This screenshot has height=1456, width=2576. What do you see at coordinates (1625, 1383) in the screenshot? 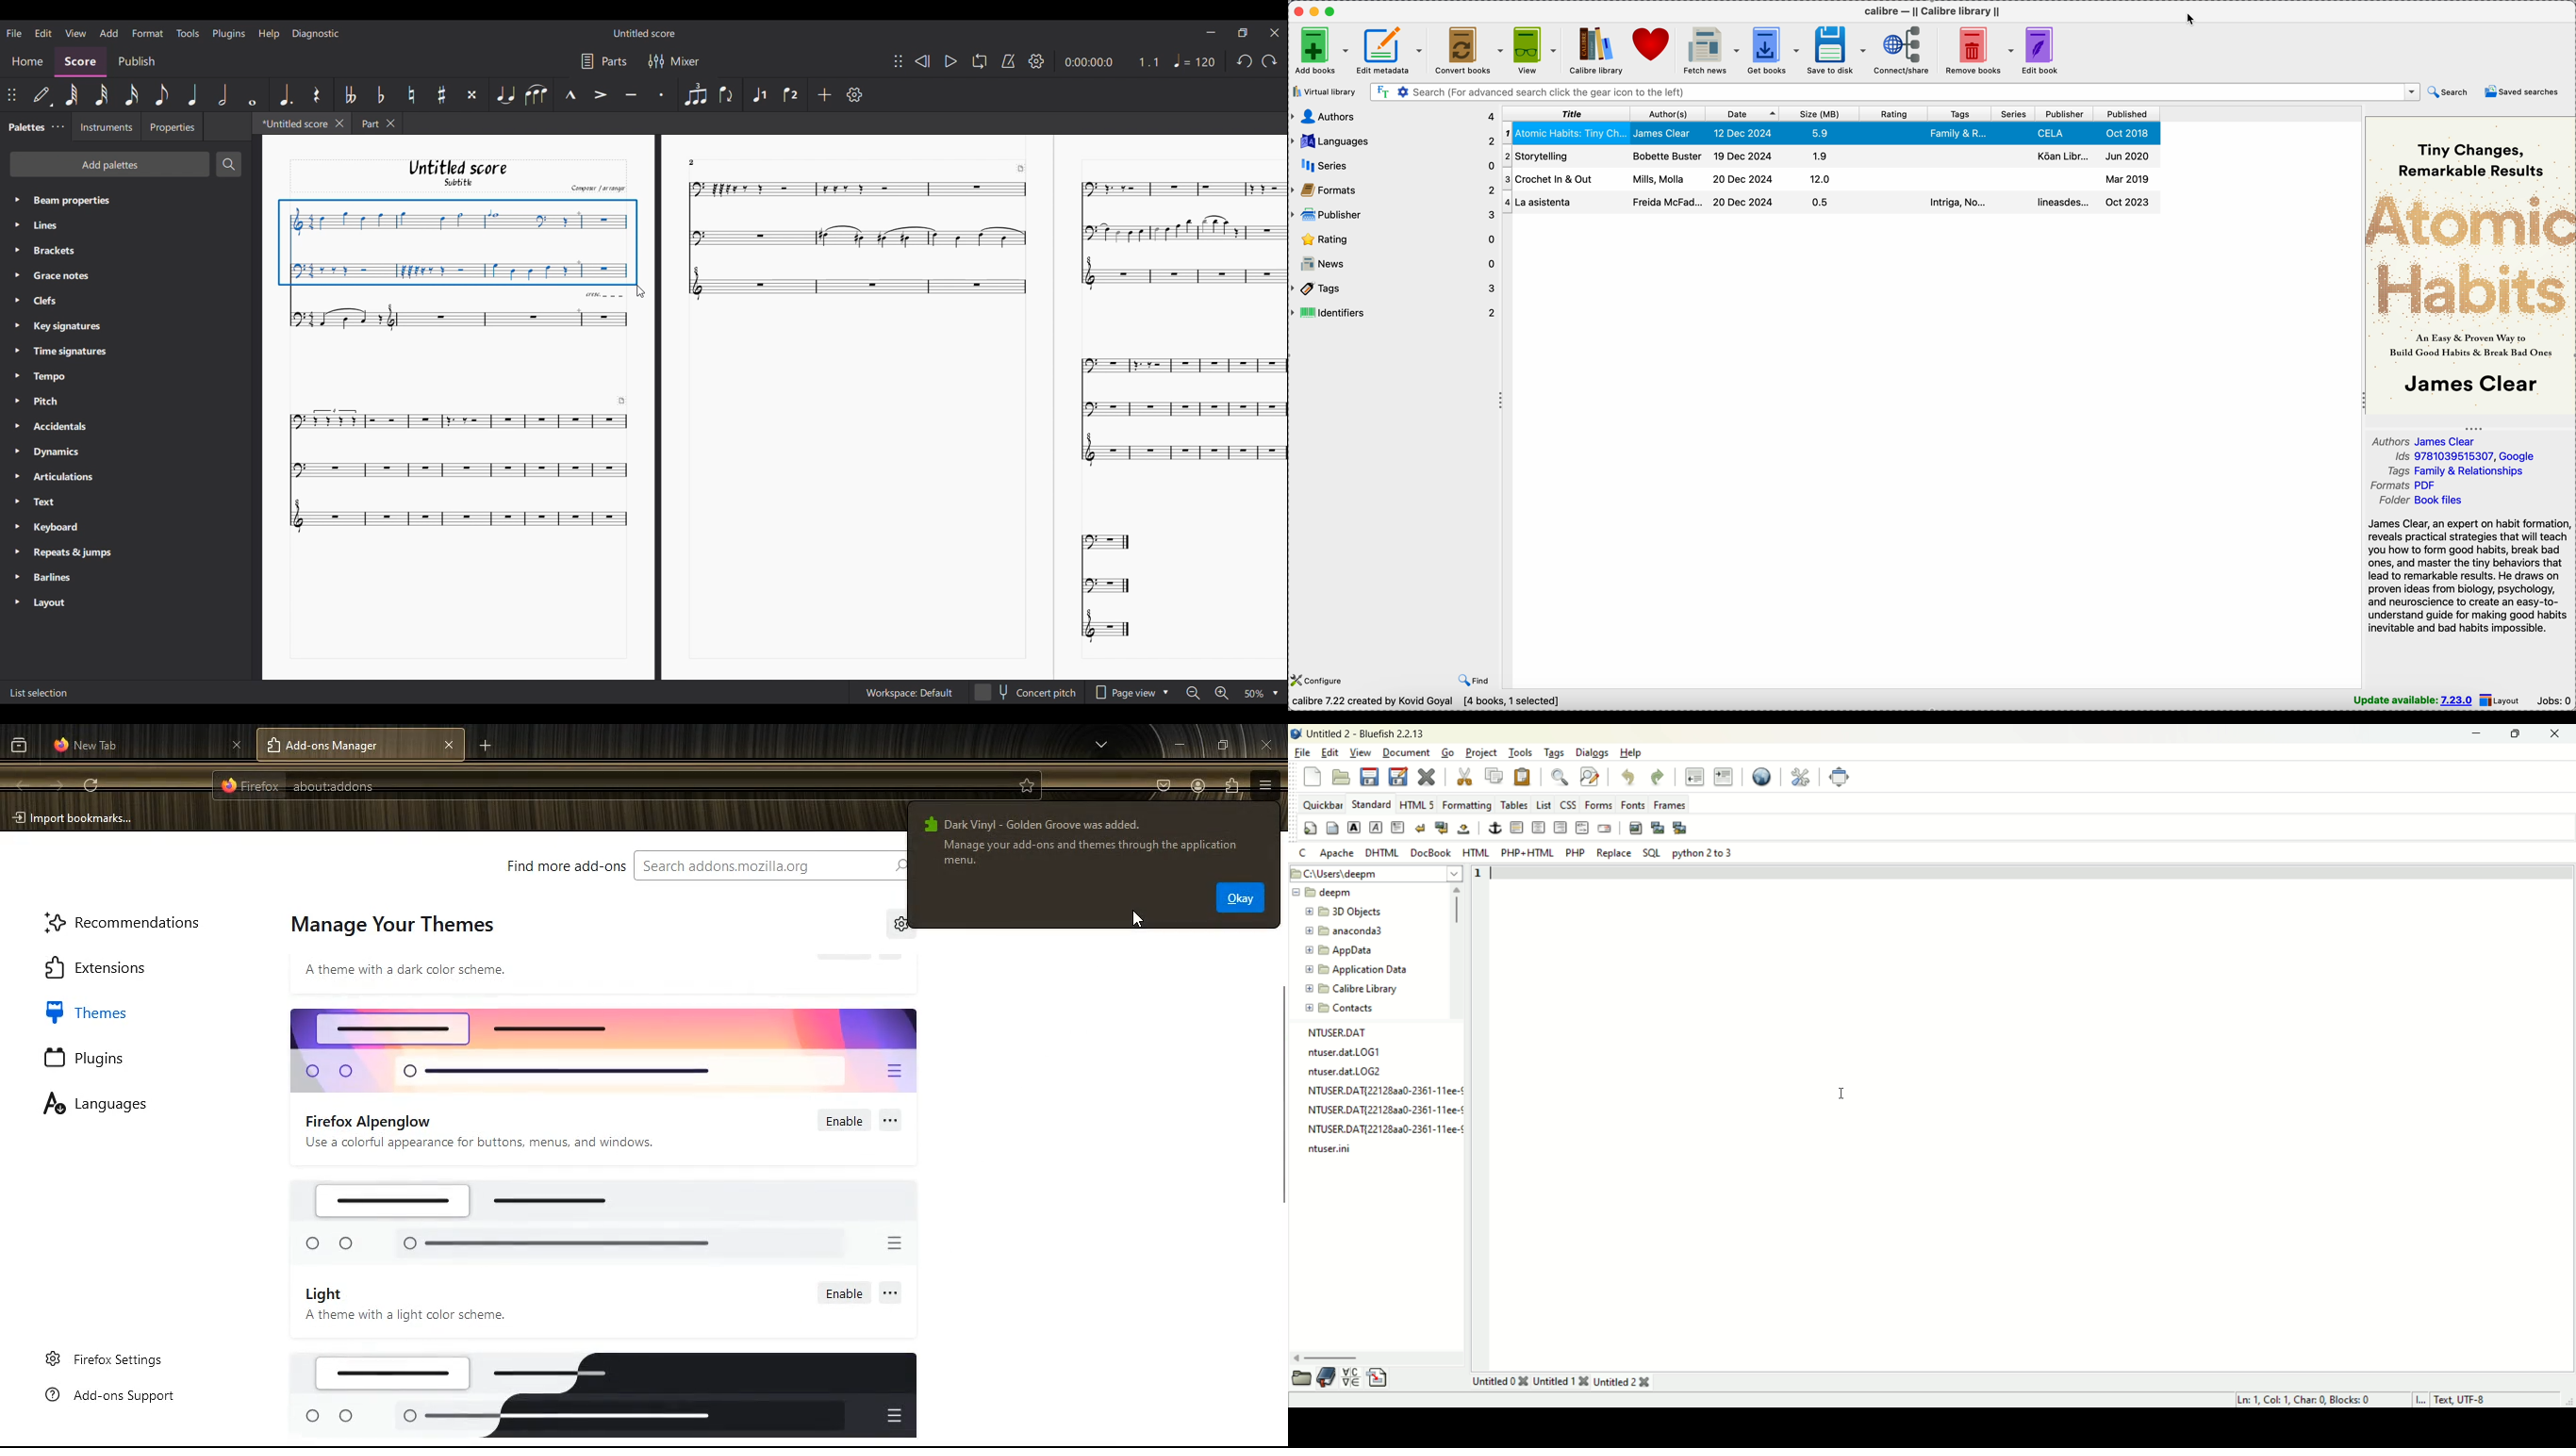
I see `untitle2` at bounding box center [1625, 1383].